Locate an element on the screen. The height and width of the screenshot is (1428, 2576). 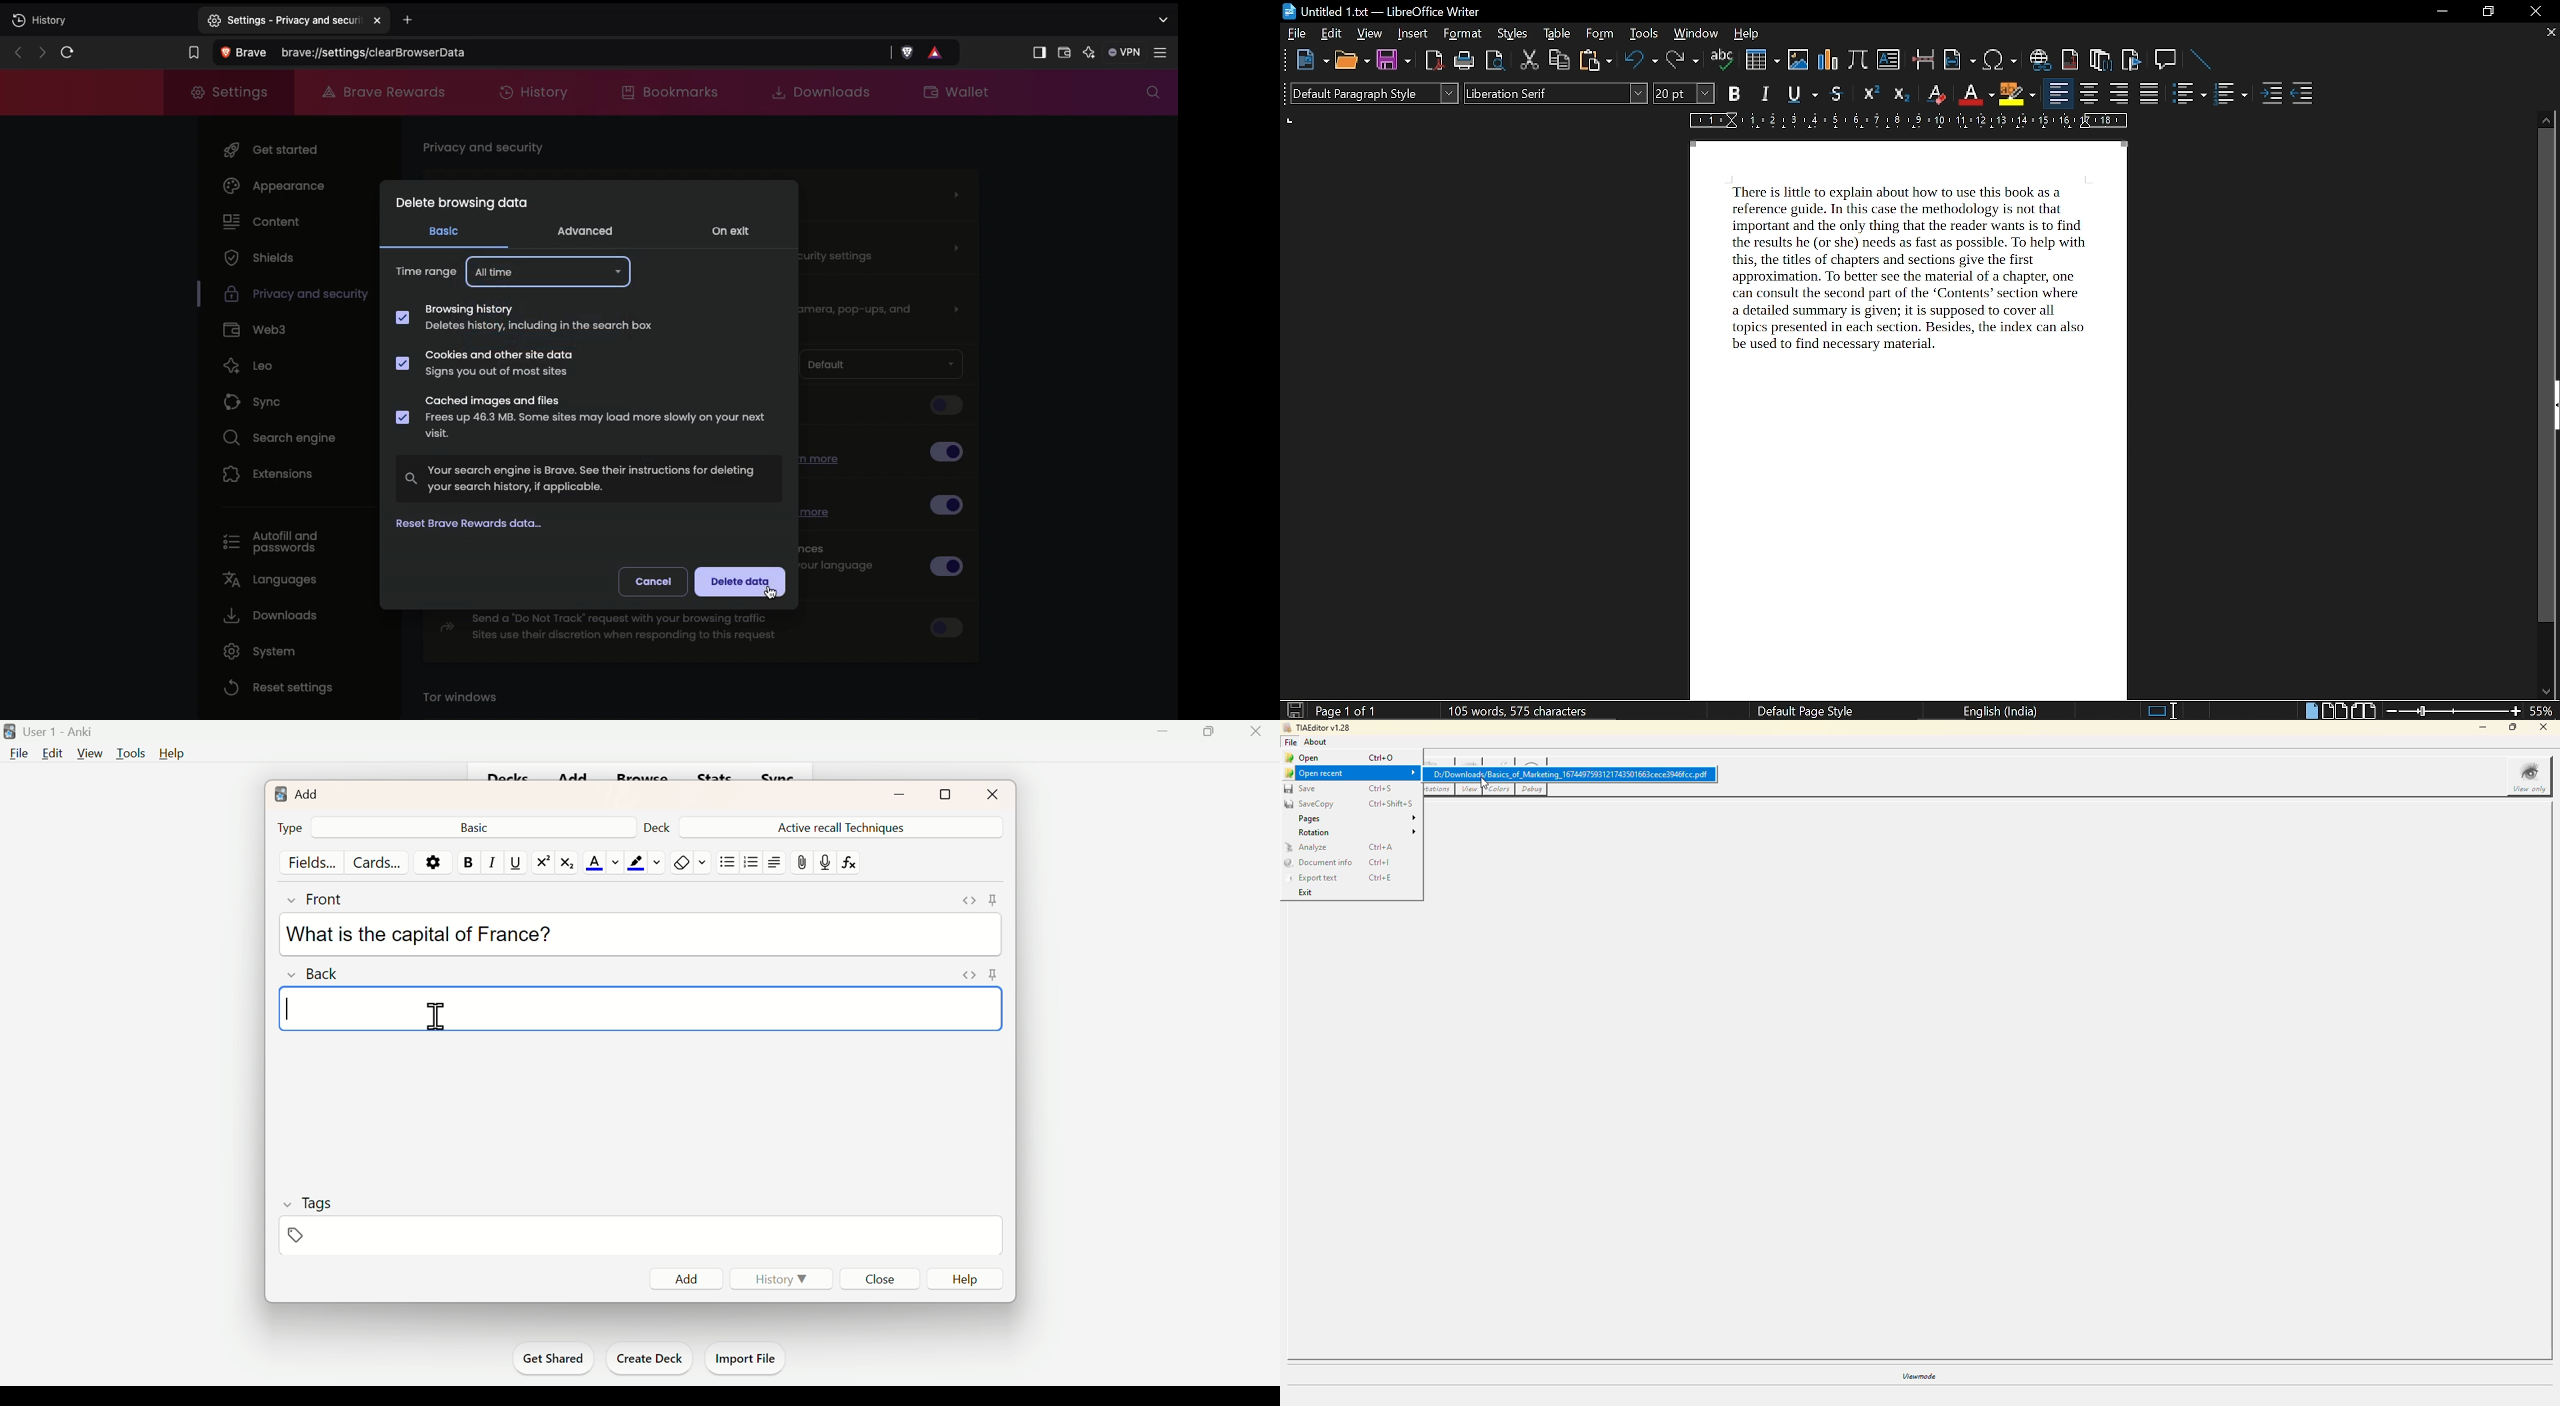
Type is located at coordinates (291, 828).